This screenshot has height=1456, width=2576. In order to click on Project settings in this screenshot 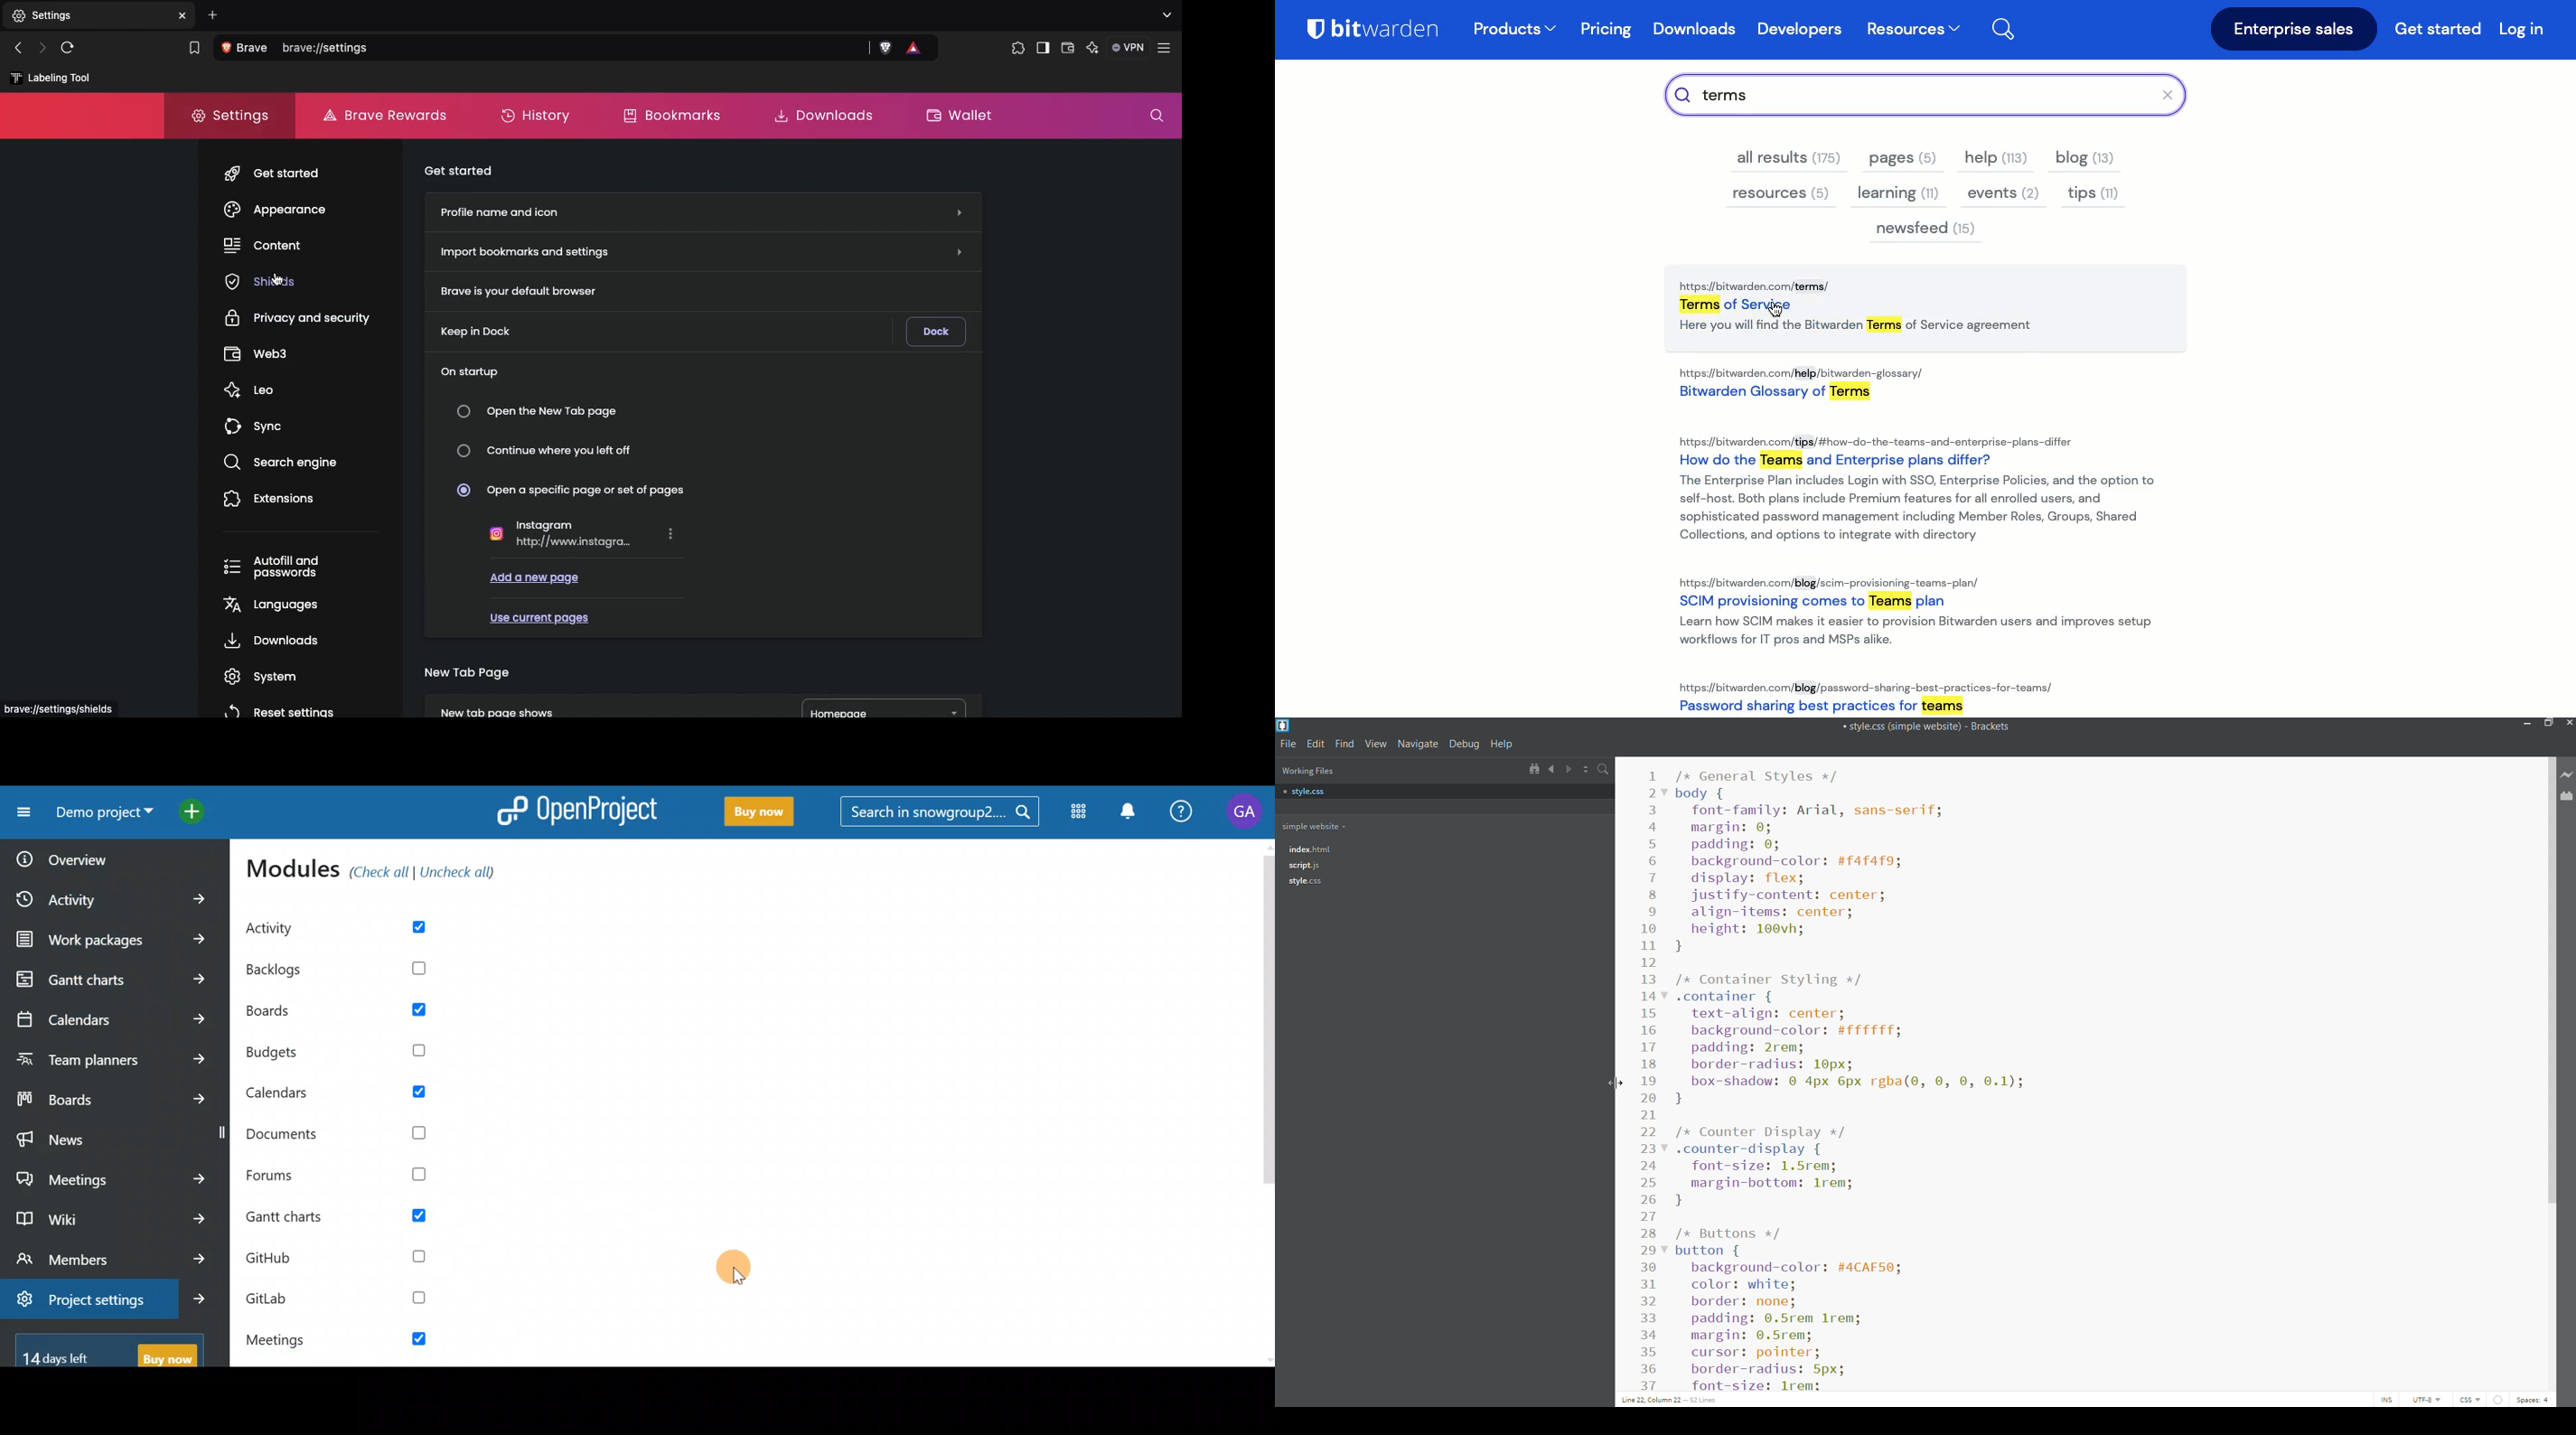, I will do `click(110, 1297)`.